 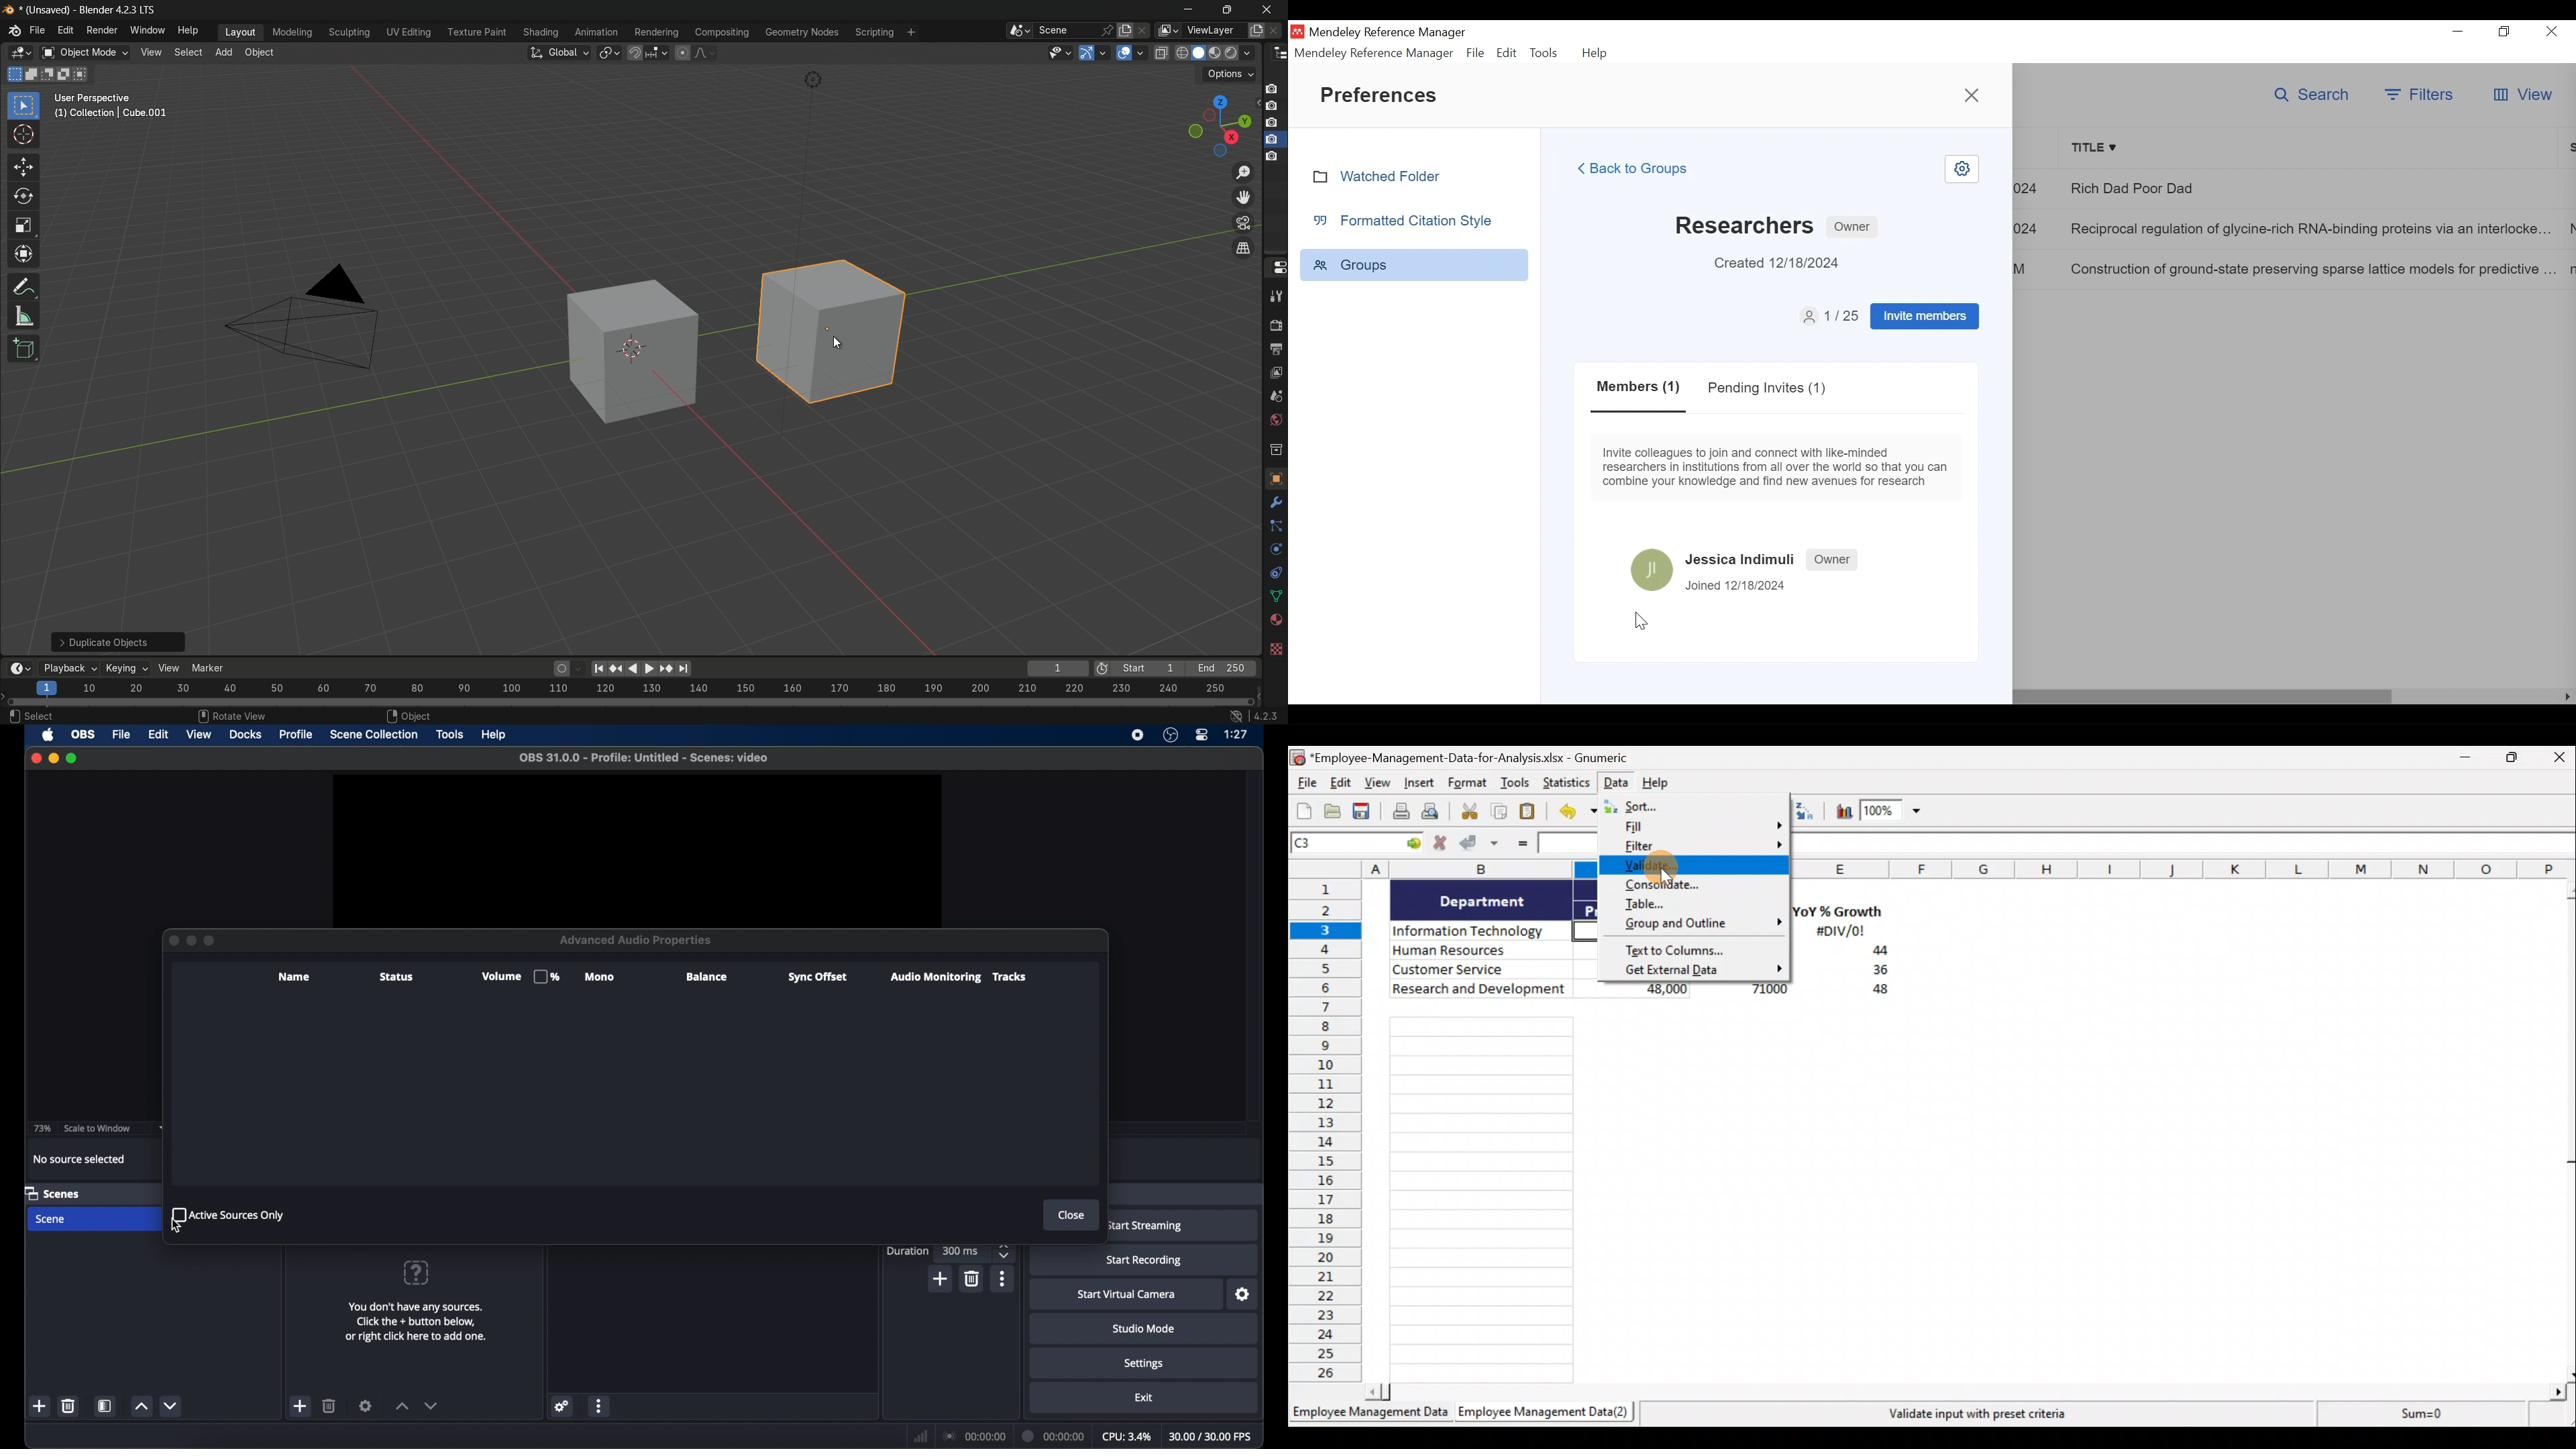 I want to click on physics, so click(x=1275, y=551).